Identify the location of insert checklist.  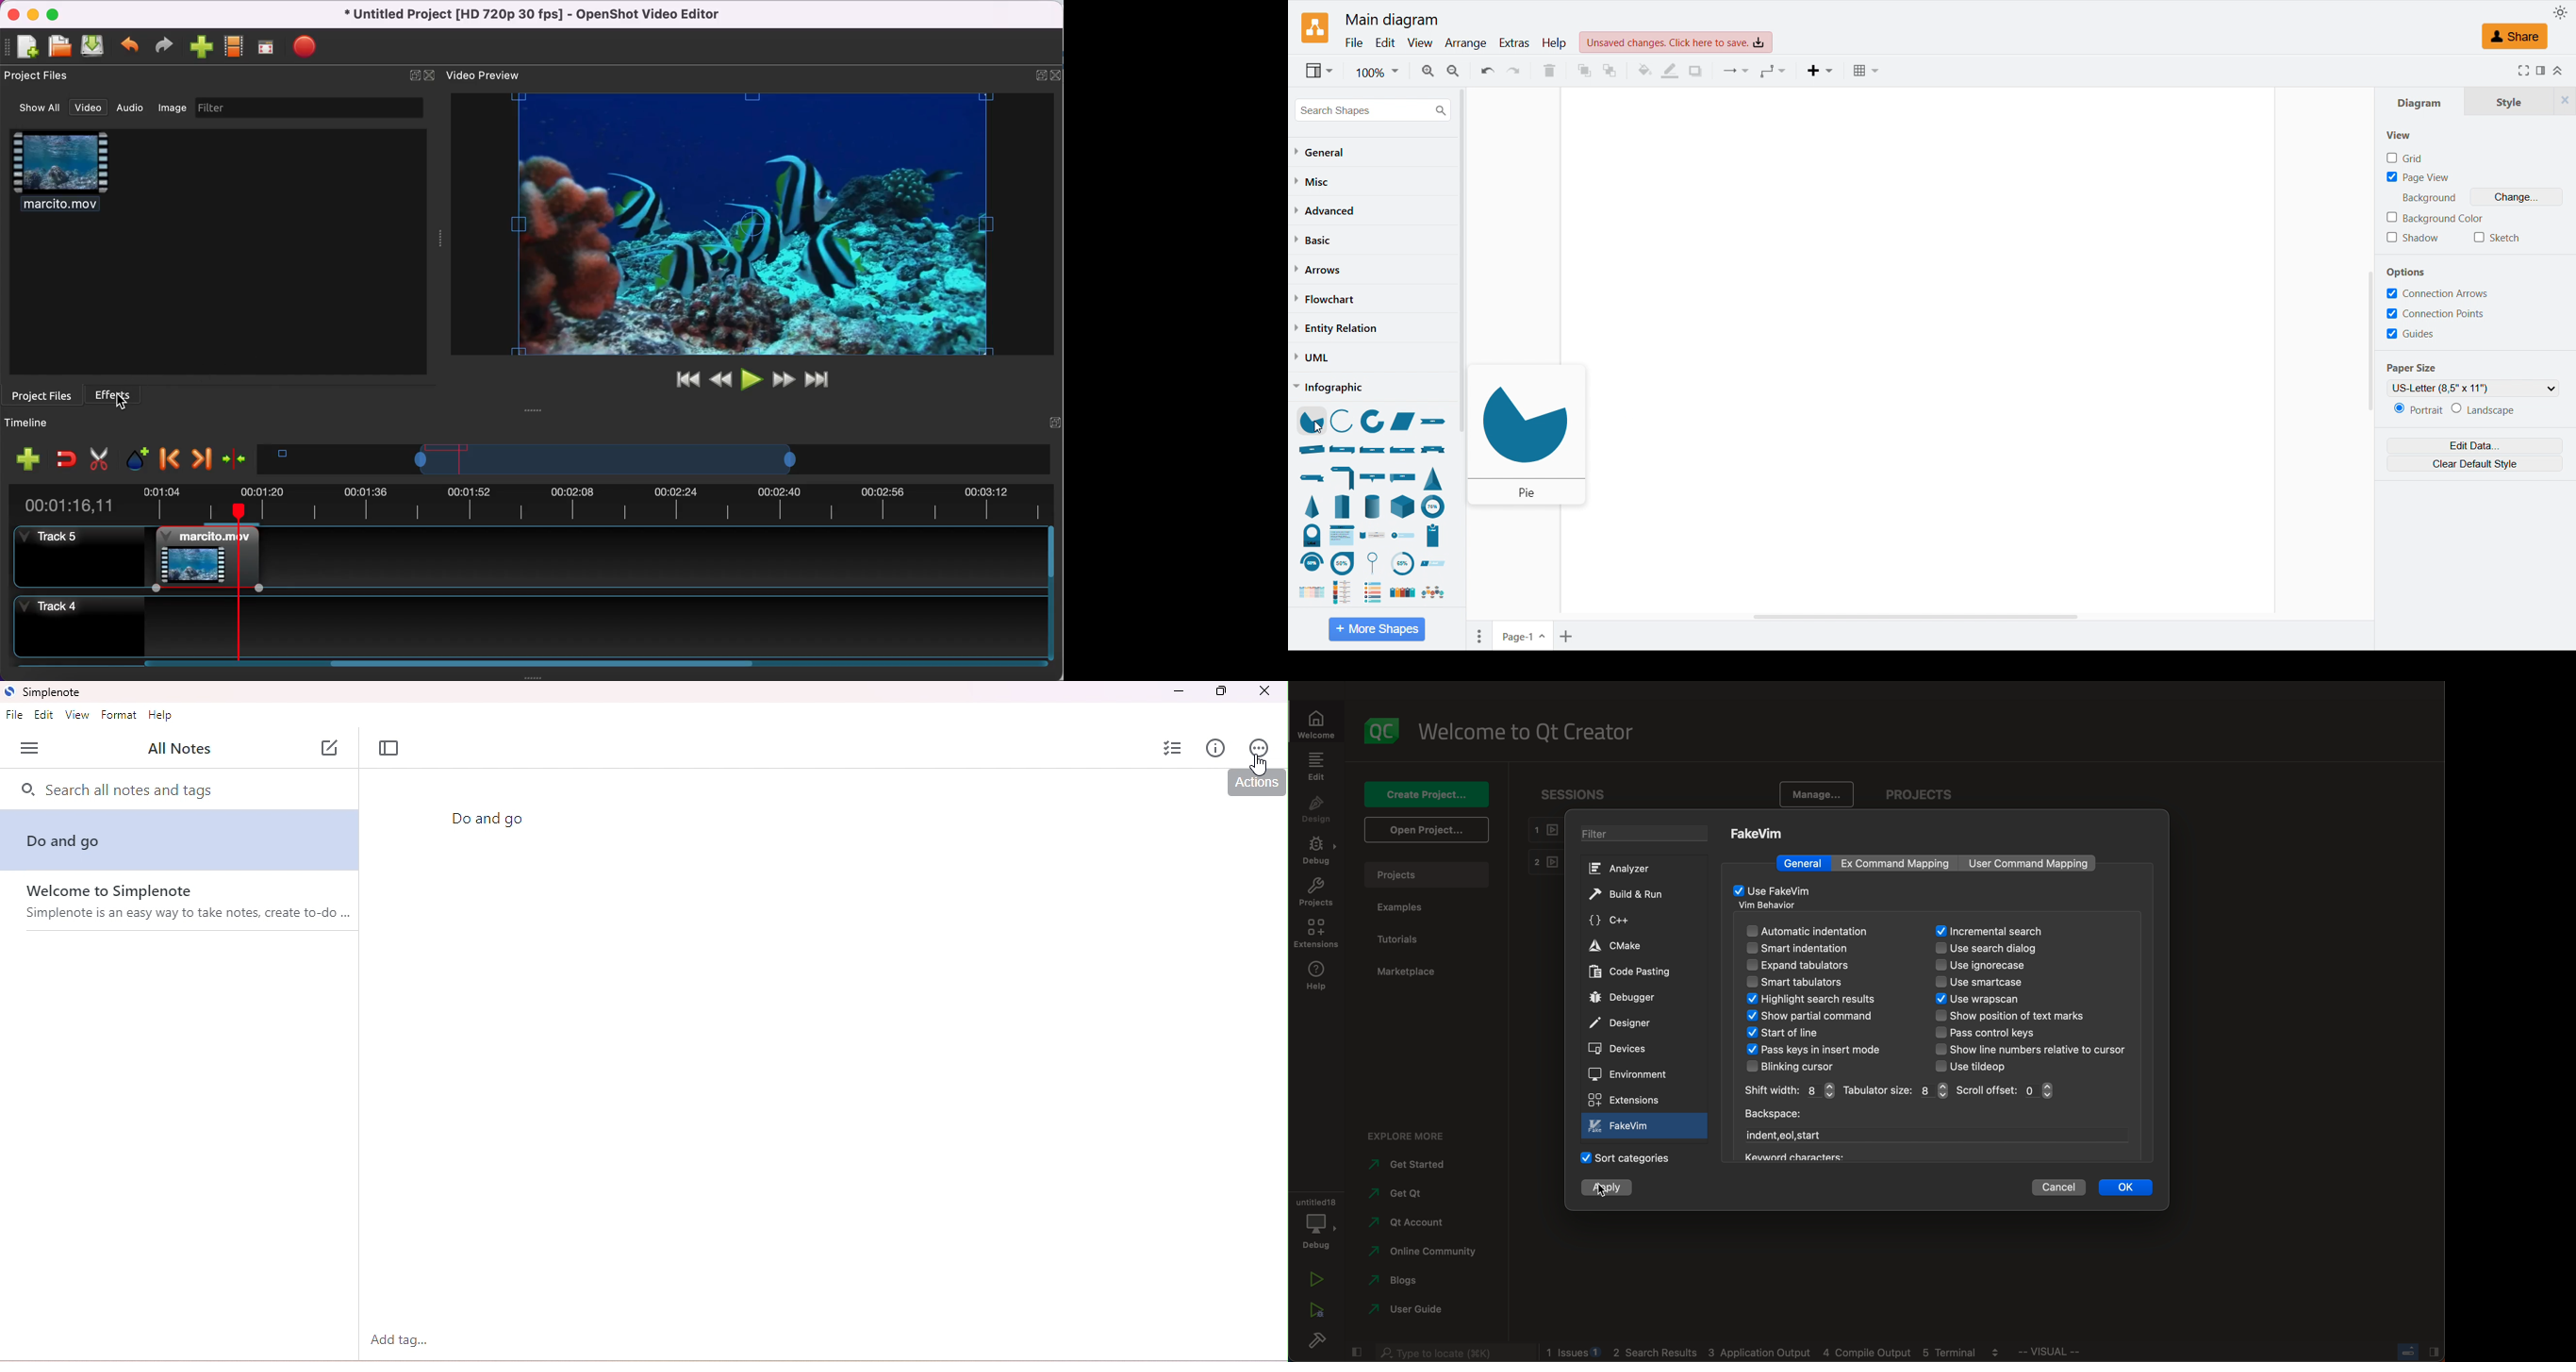
(1174, 748).